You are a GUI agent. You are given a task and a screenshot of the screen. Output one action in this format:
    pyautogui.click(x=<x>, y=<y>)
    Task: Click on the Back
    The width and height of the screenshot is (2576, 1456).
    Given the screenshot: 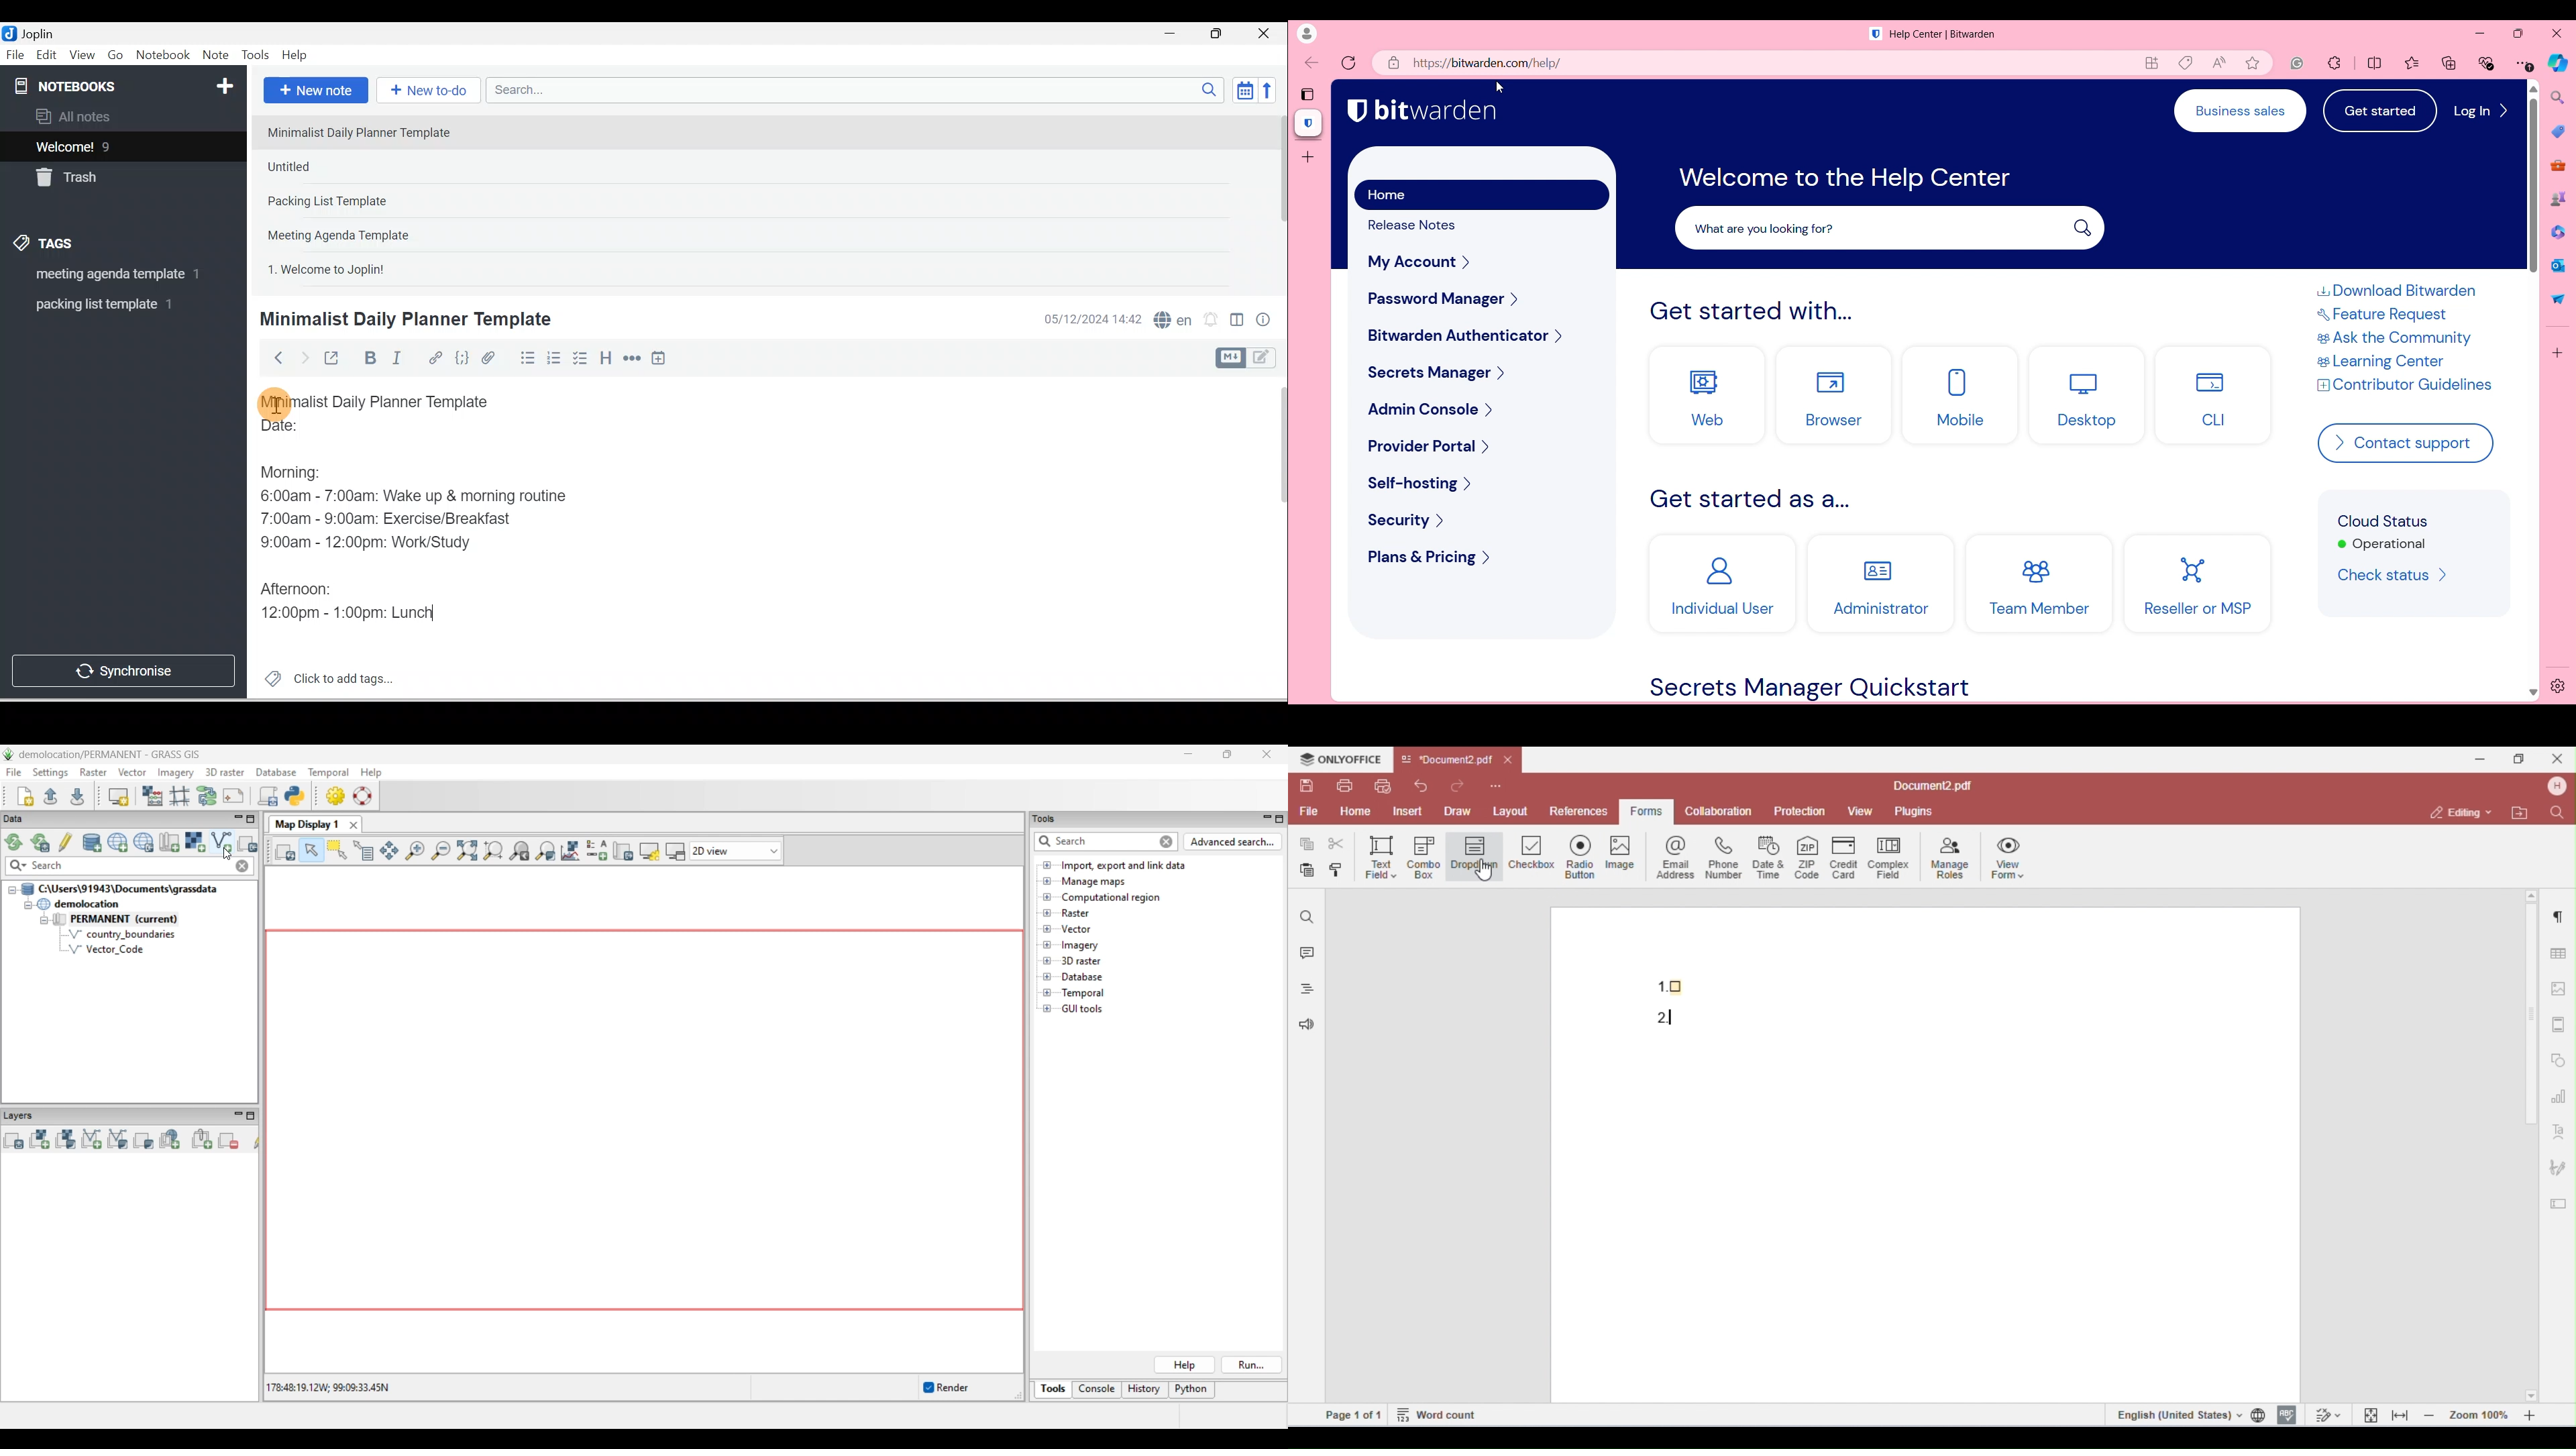 What is the action you would take?
    pyautogui.click(x=272, y=358)
    